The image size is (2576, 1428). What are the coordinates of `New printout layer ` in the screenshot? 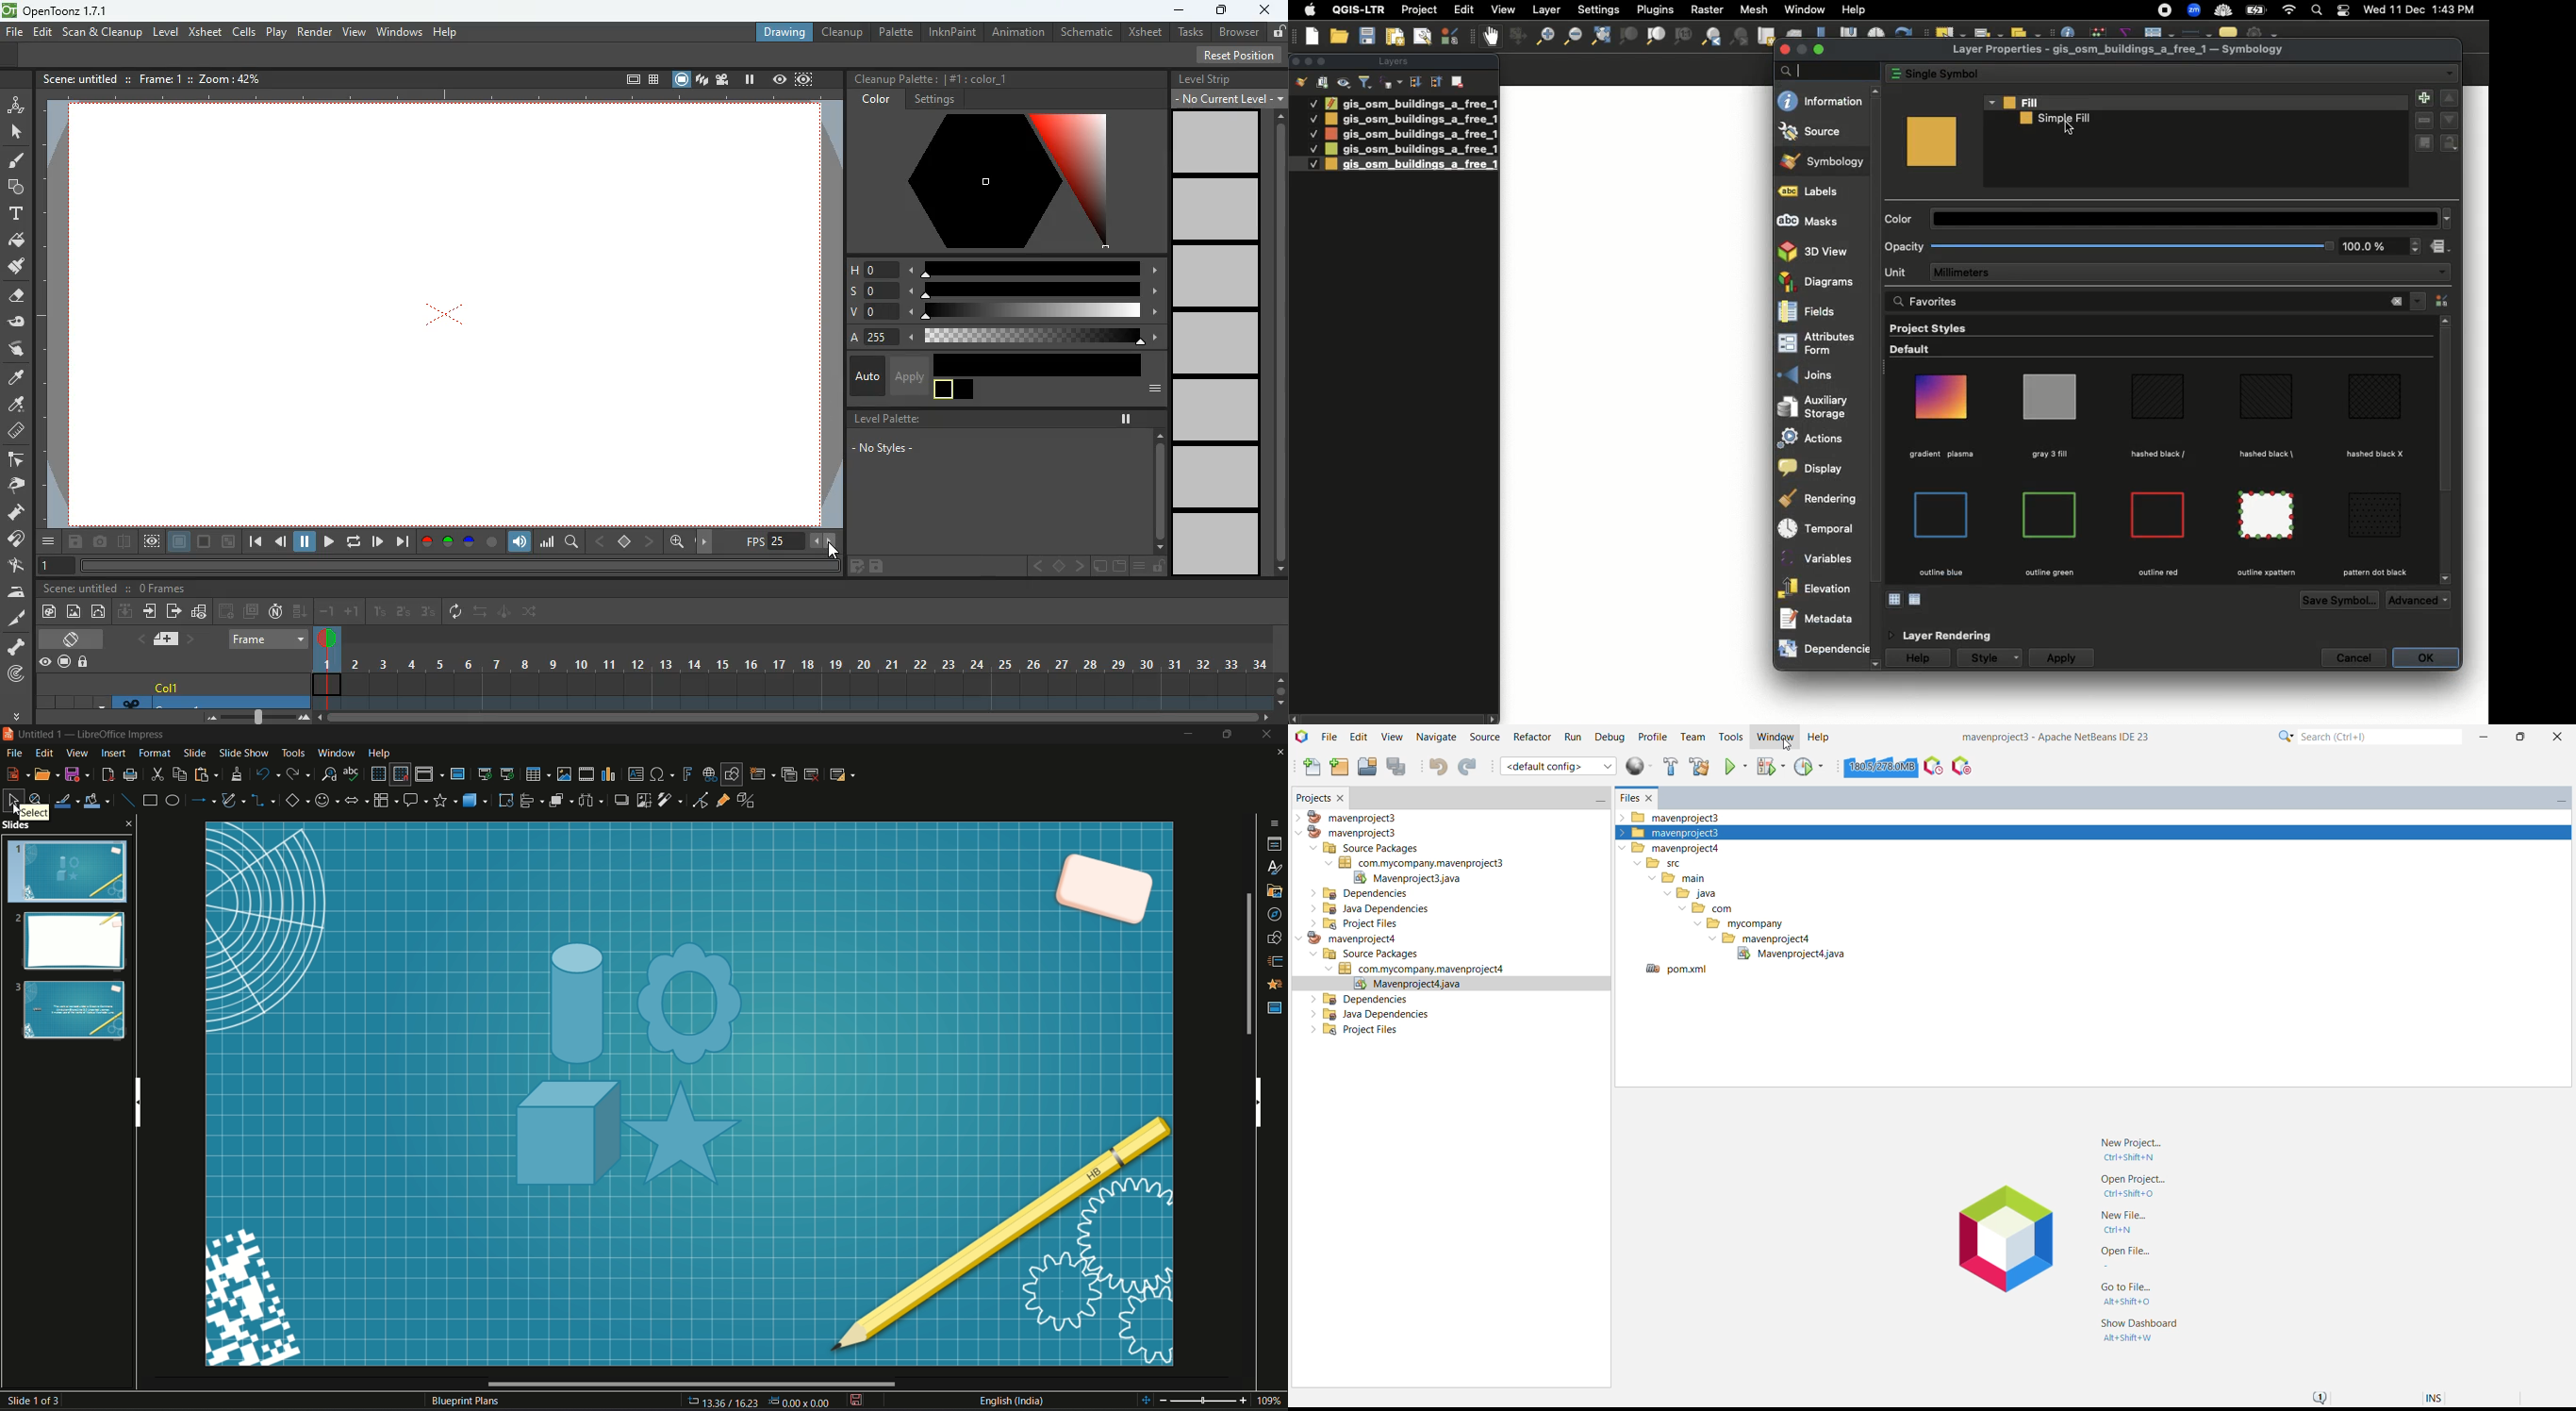 It's located at (1395, 37).